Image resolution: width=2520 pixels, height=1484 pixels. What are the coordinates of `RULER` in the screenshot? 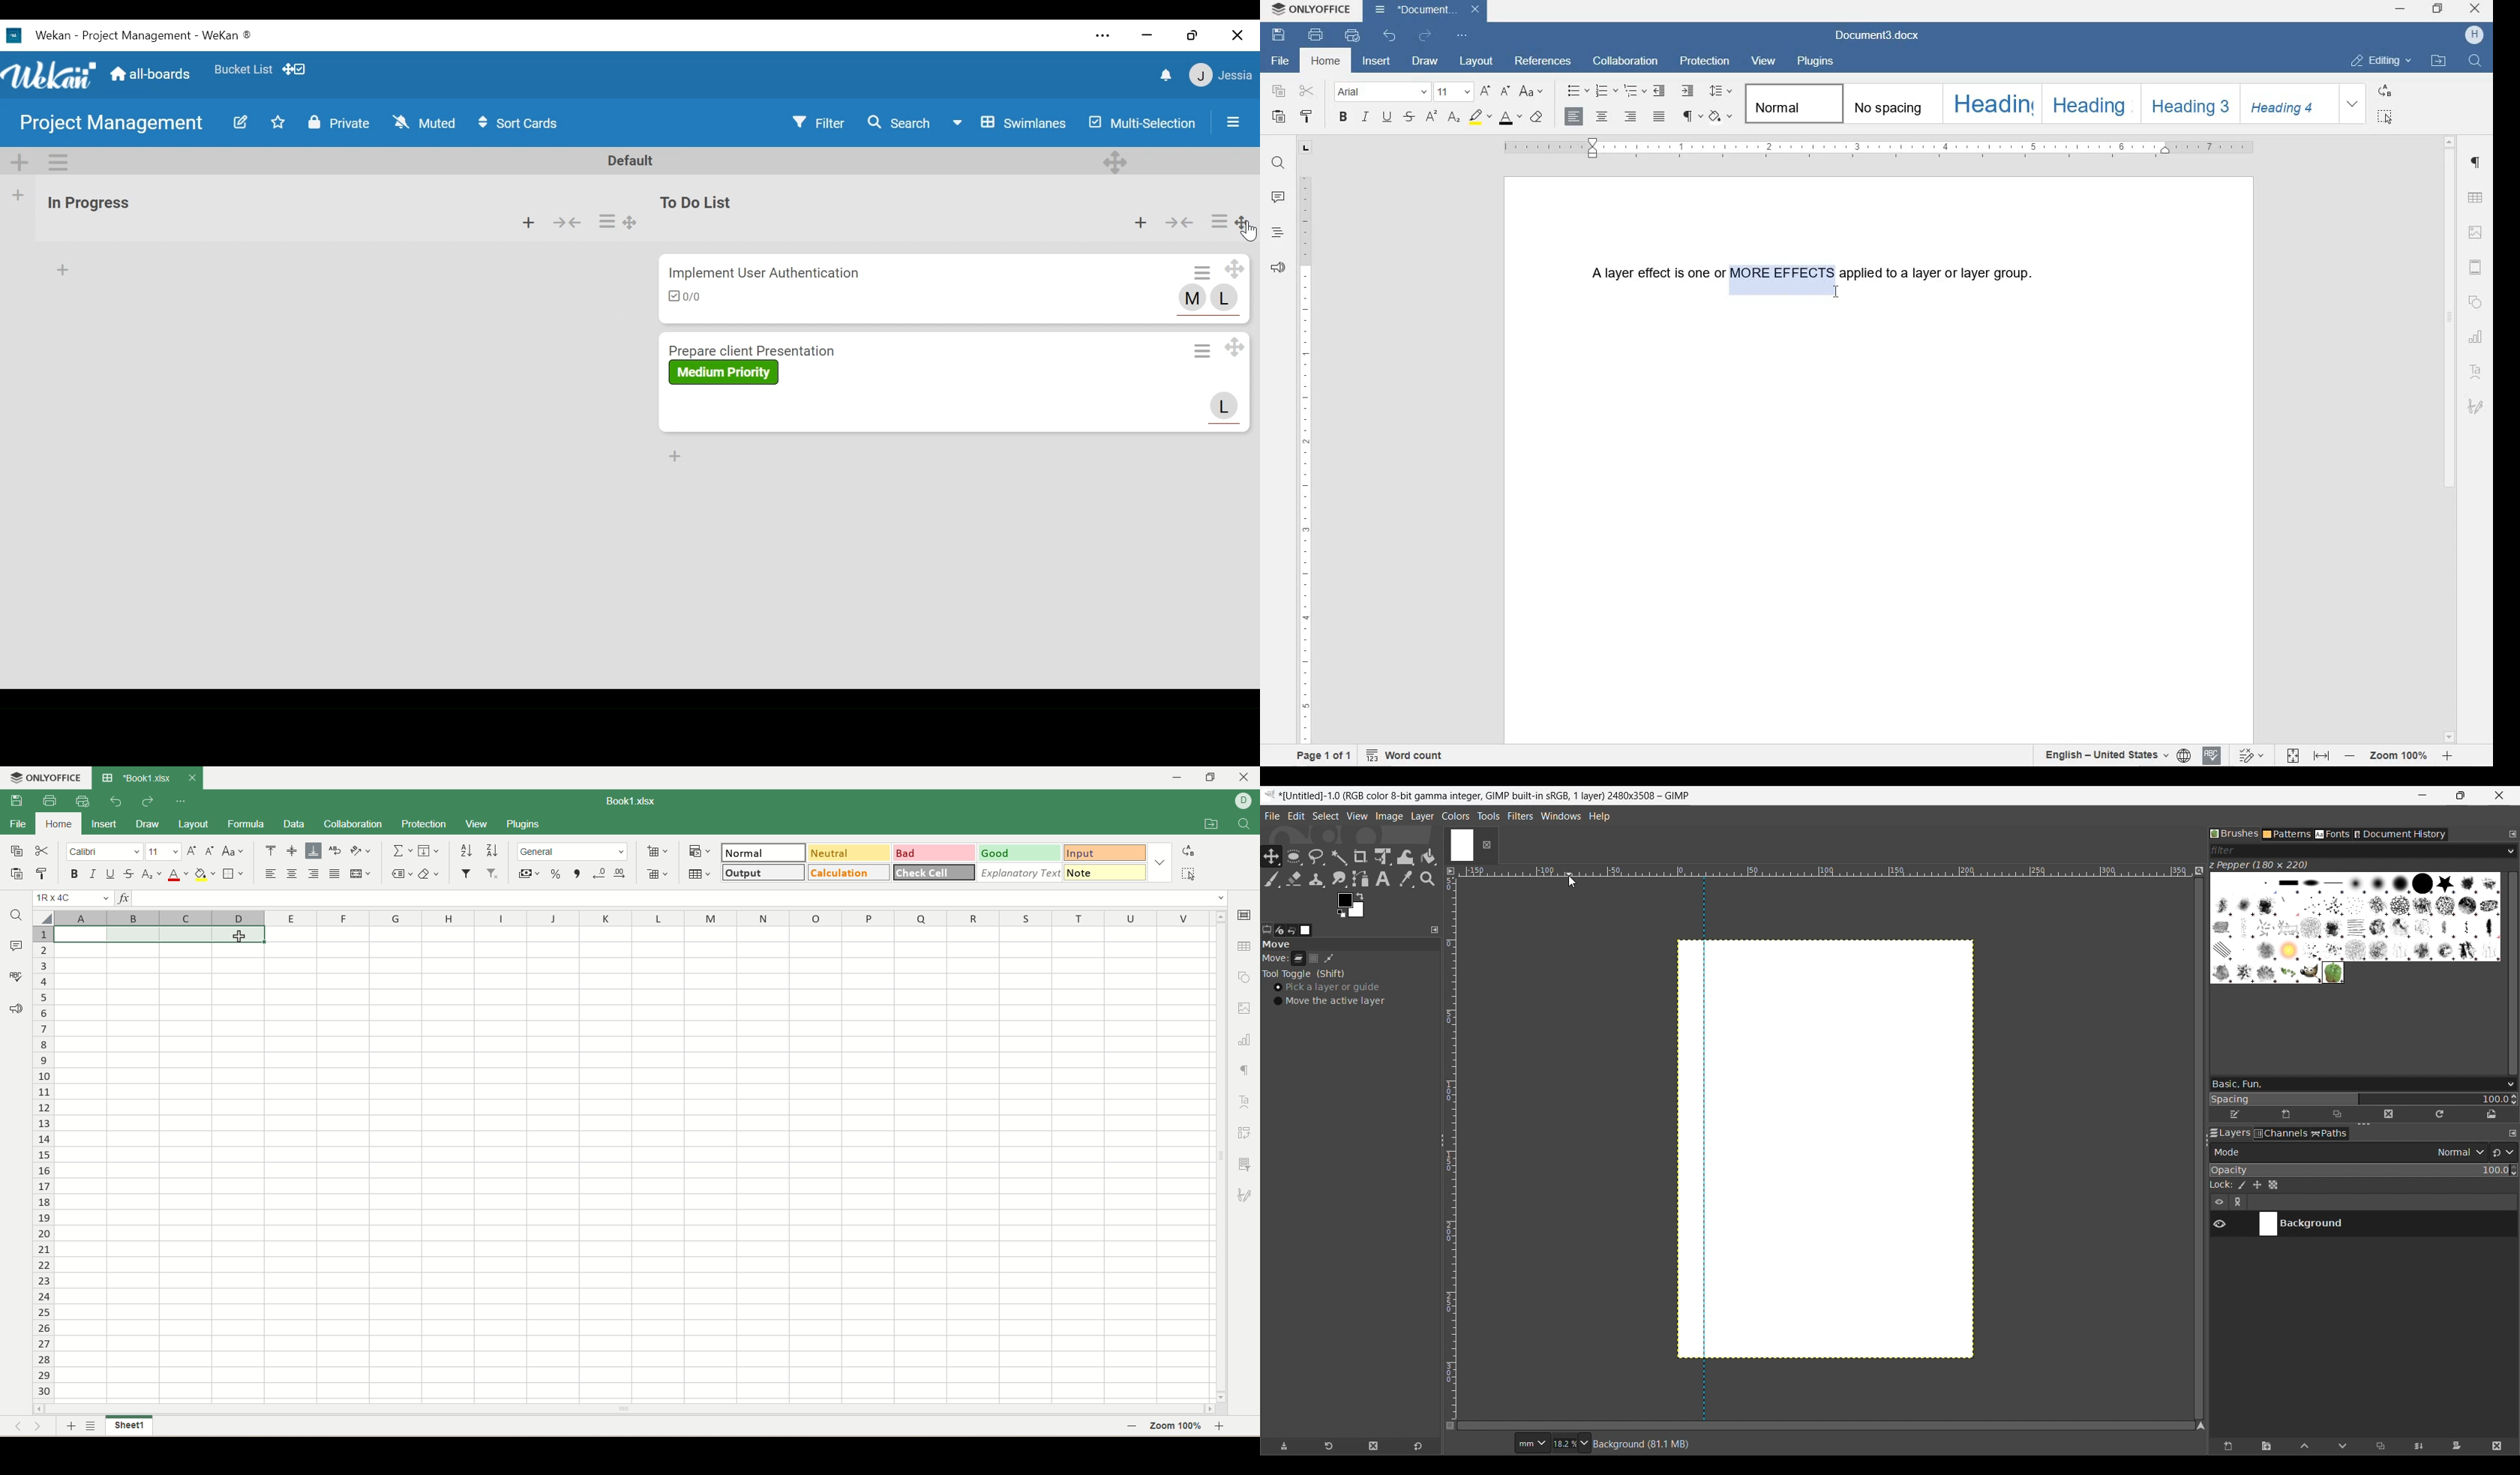 It's located at (1305, 457).